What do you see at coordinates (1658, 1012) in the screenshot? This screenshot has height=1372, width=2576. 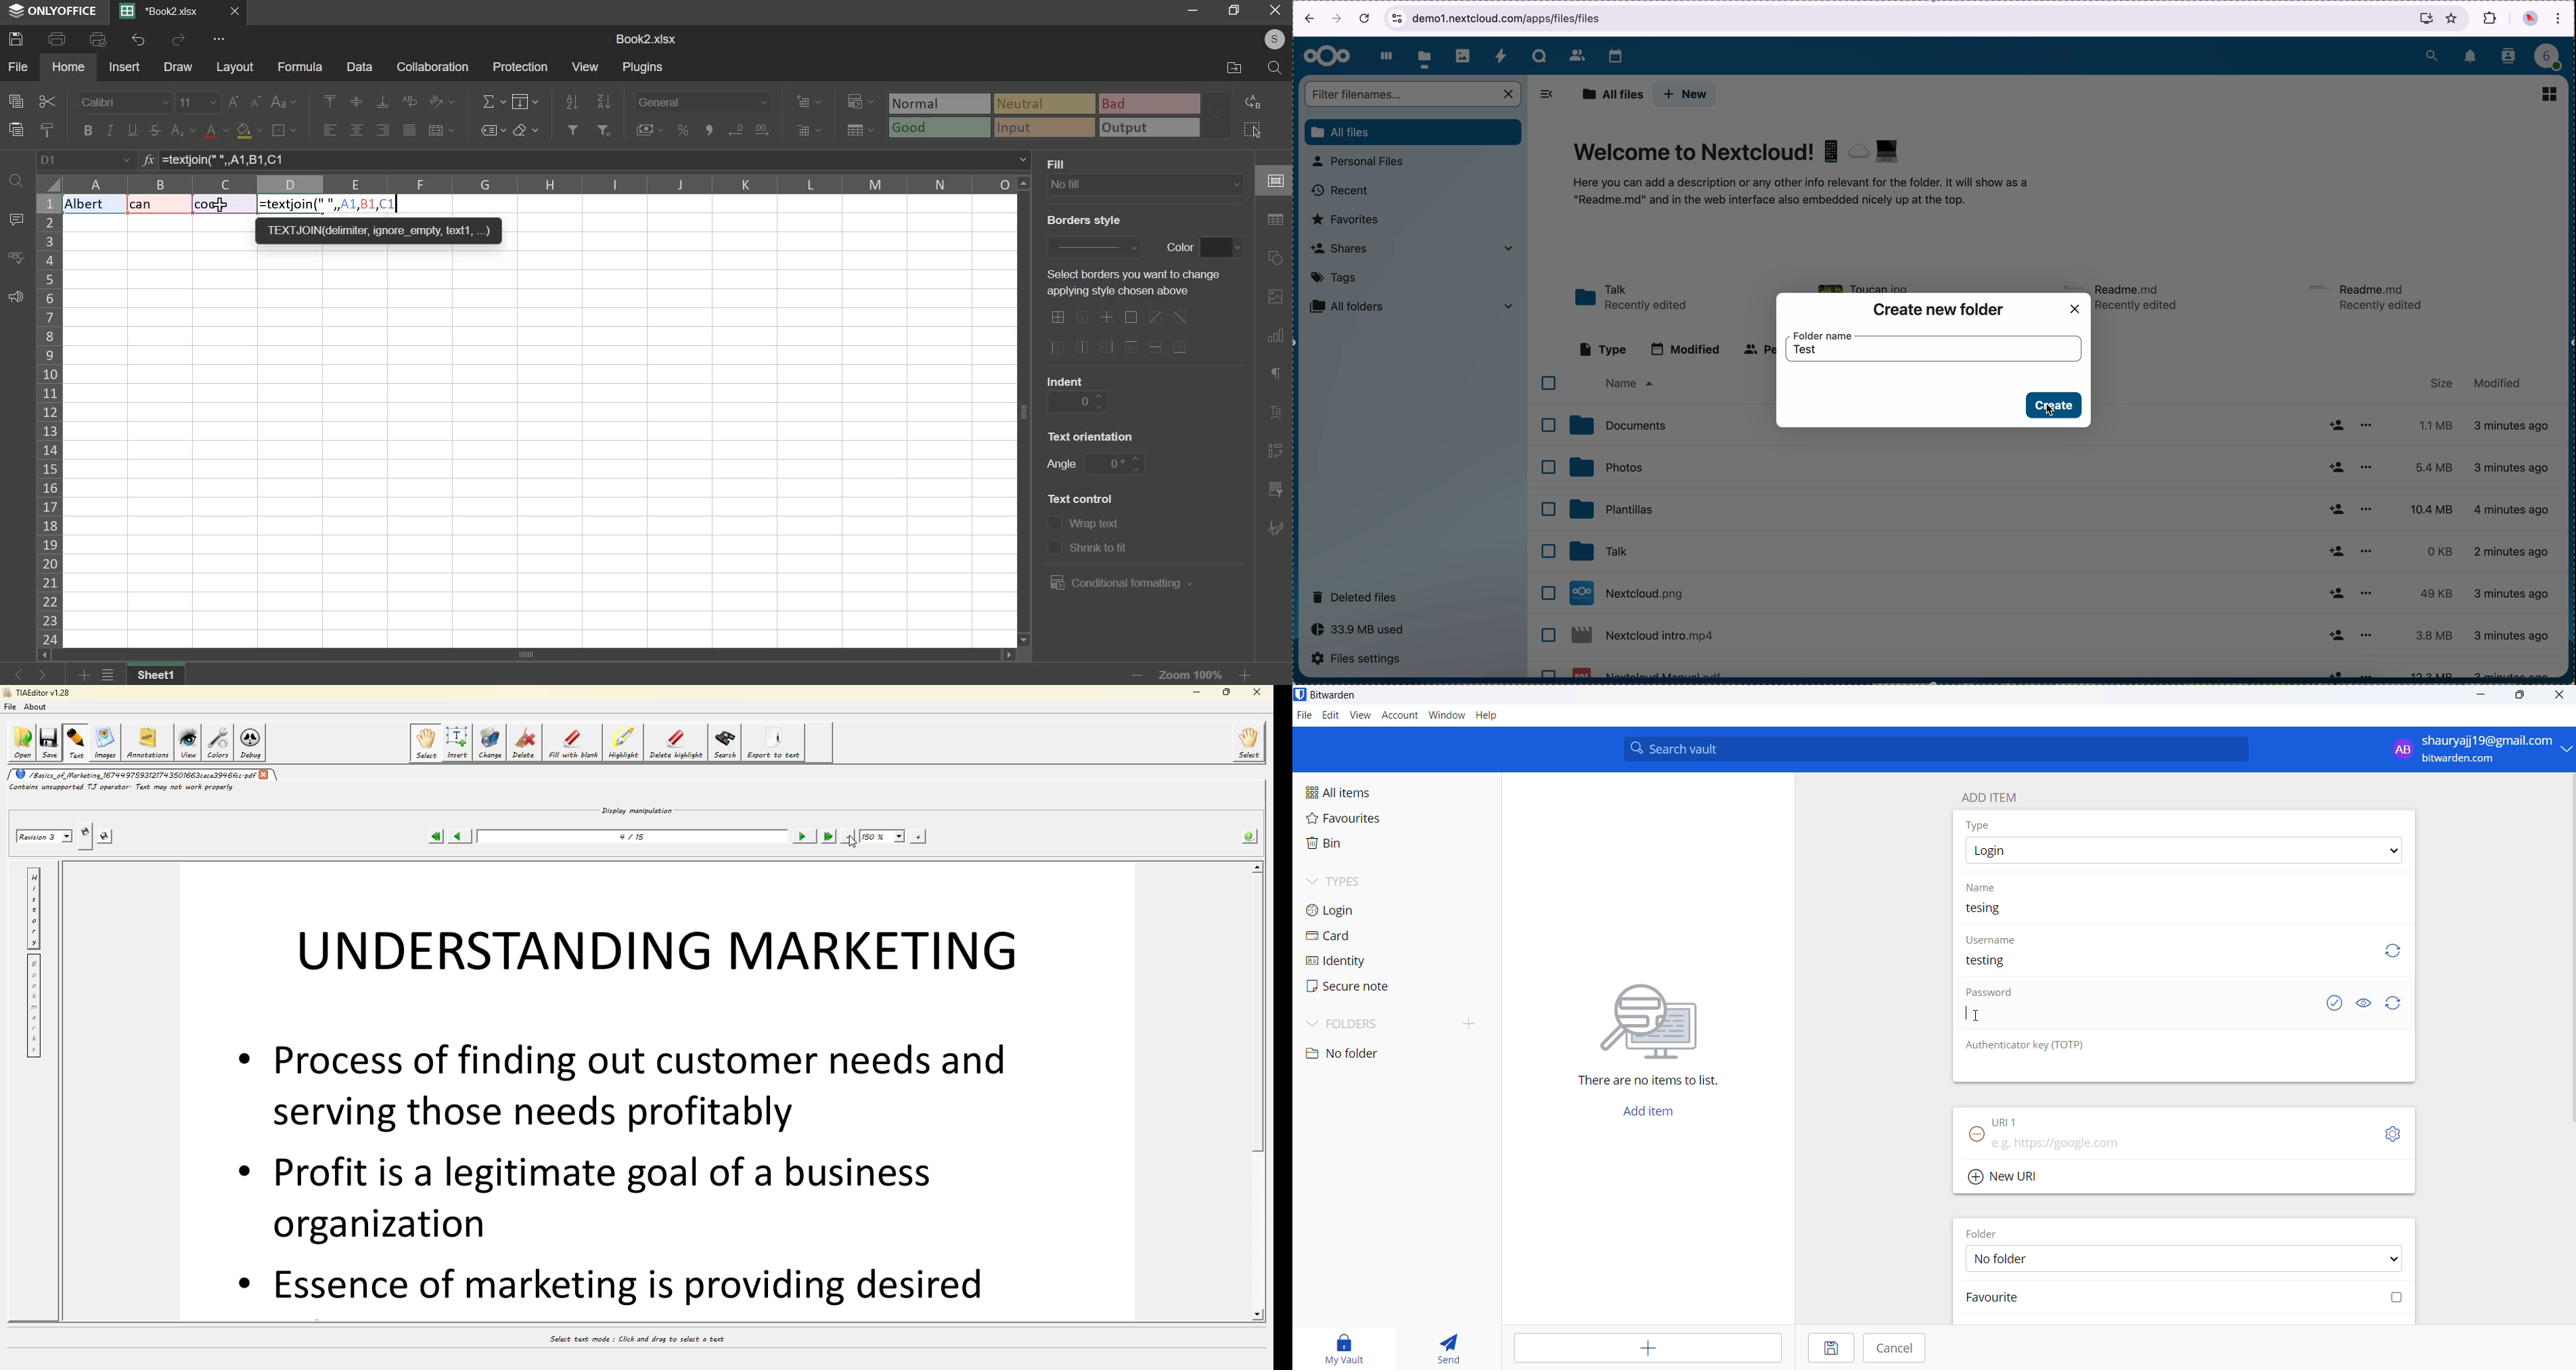 I see `vector image representing searching for file` at bounding box center [1658, 1012].